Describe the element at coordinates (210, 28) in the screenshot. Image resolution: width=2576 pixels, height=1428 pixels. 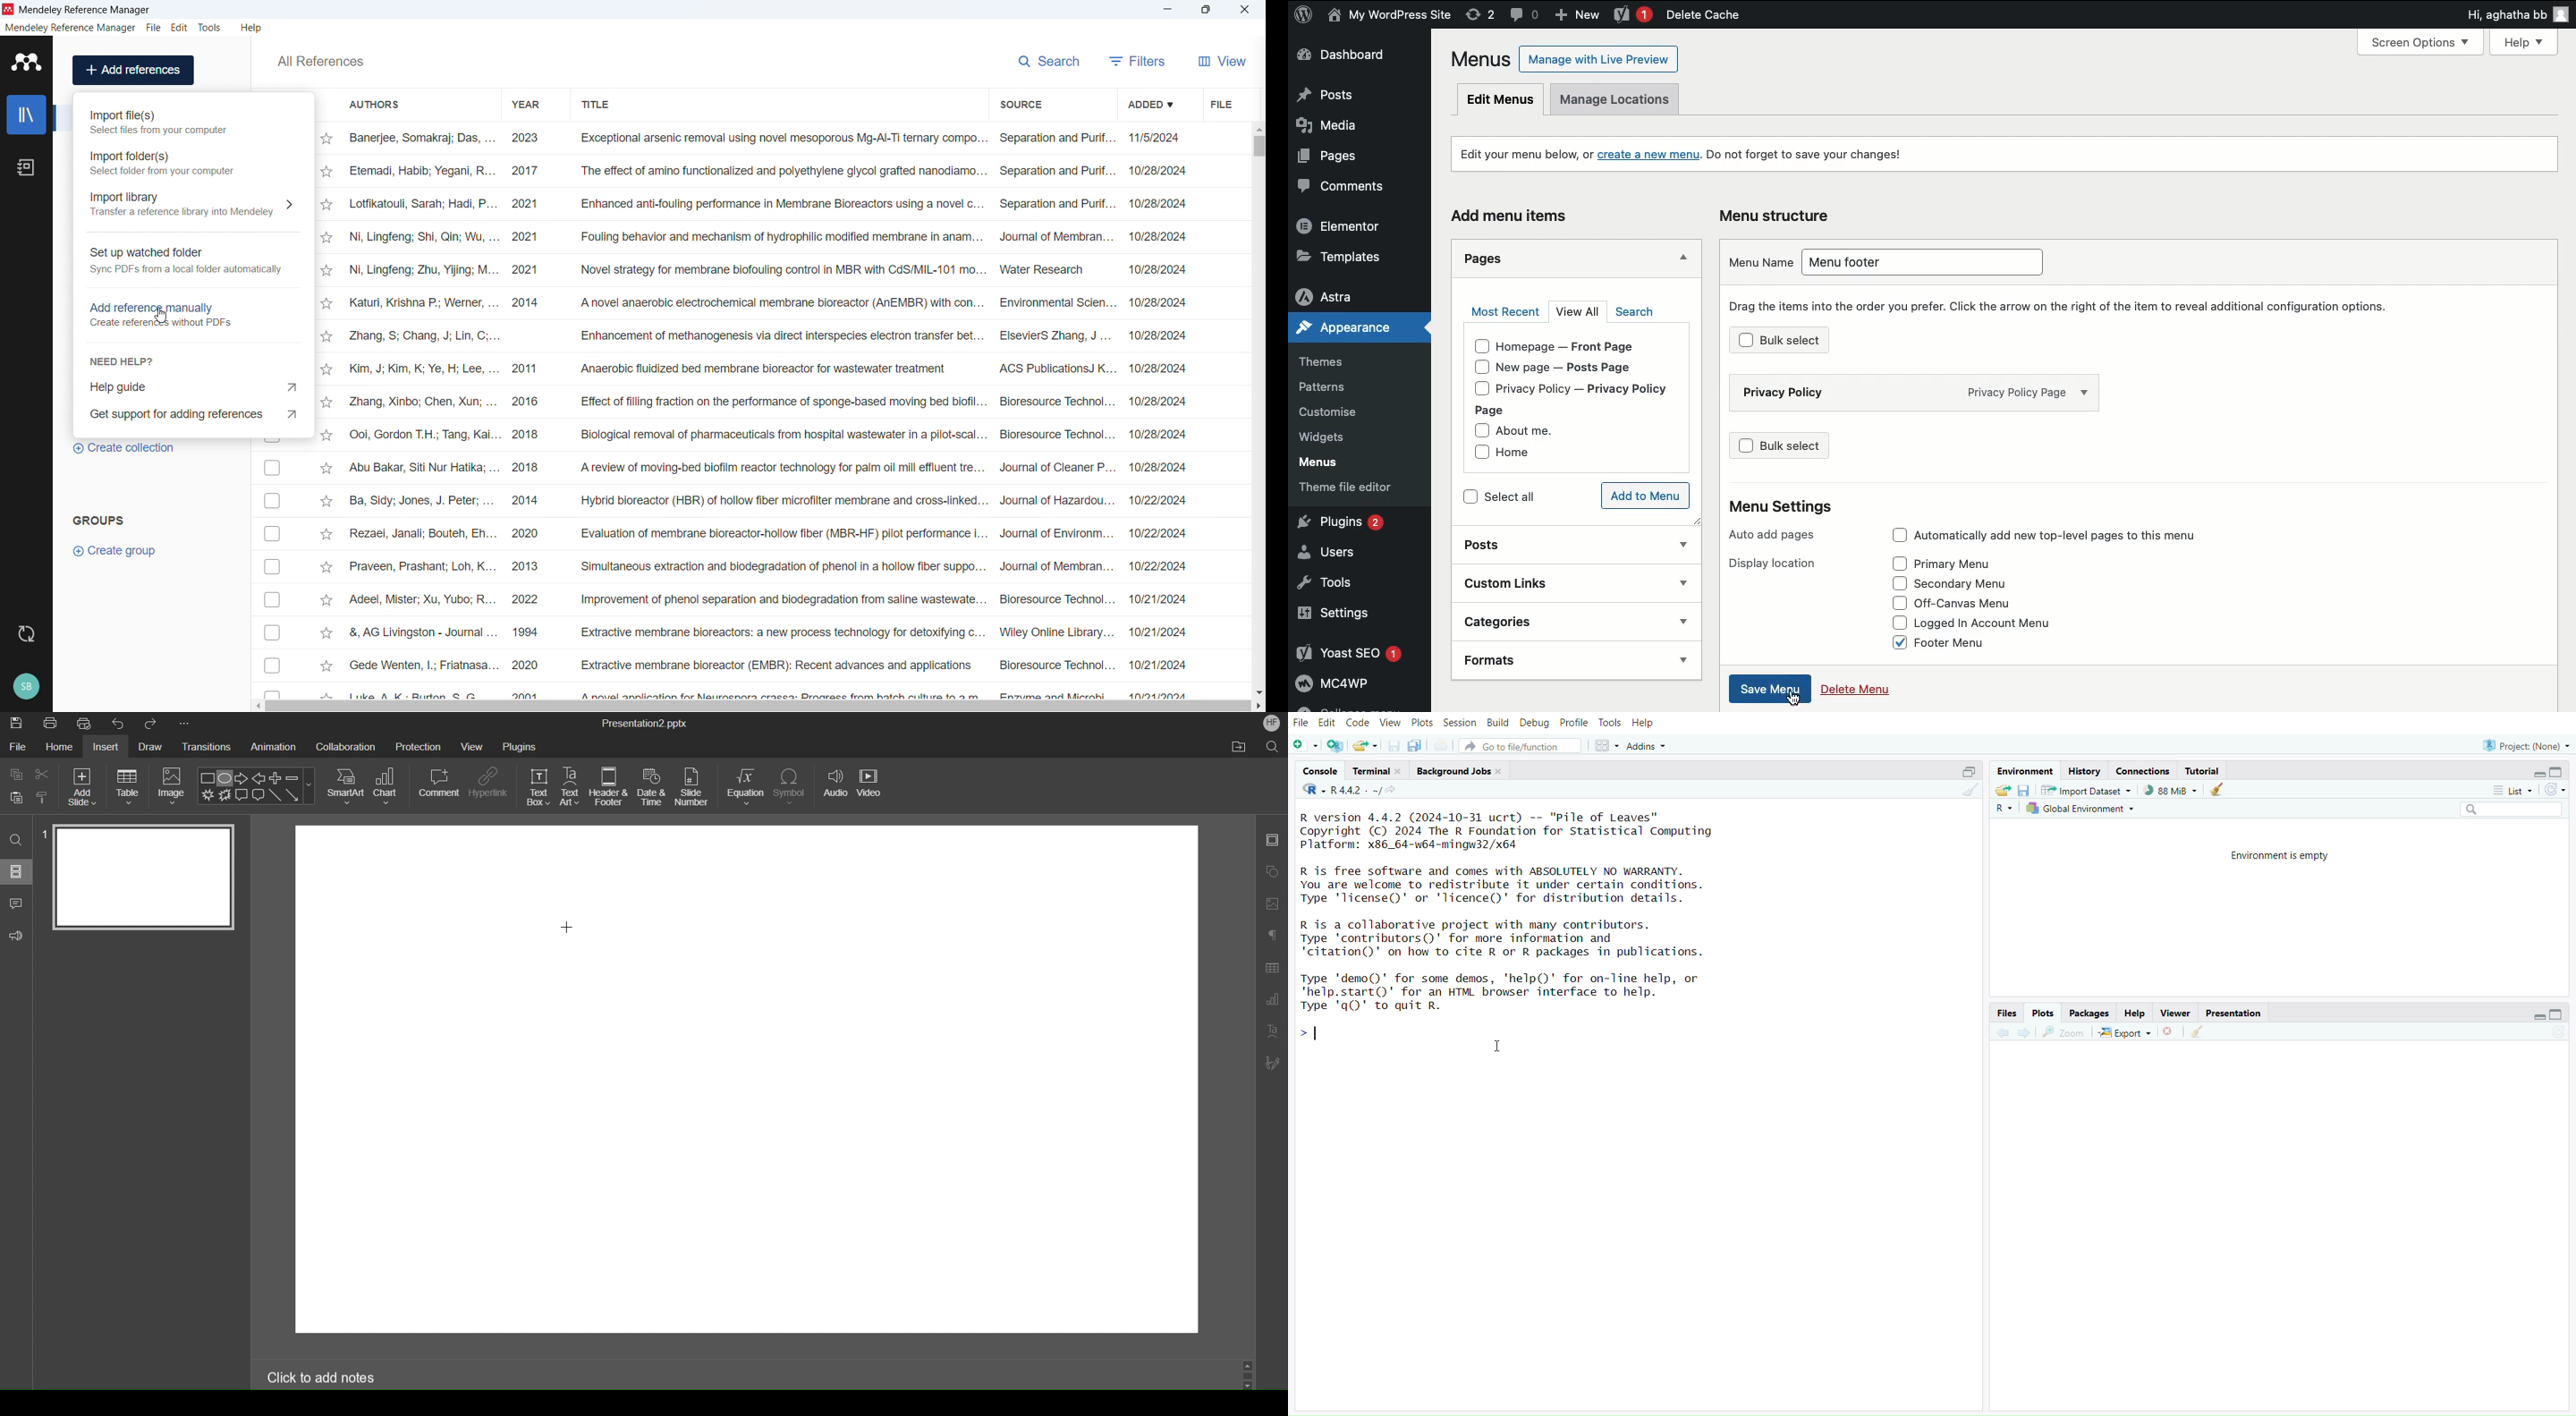
I see `Tools ` at that location.